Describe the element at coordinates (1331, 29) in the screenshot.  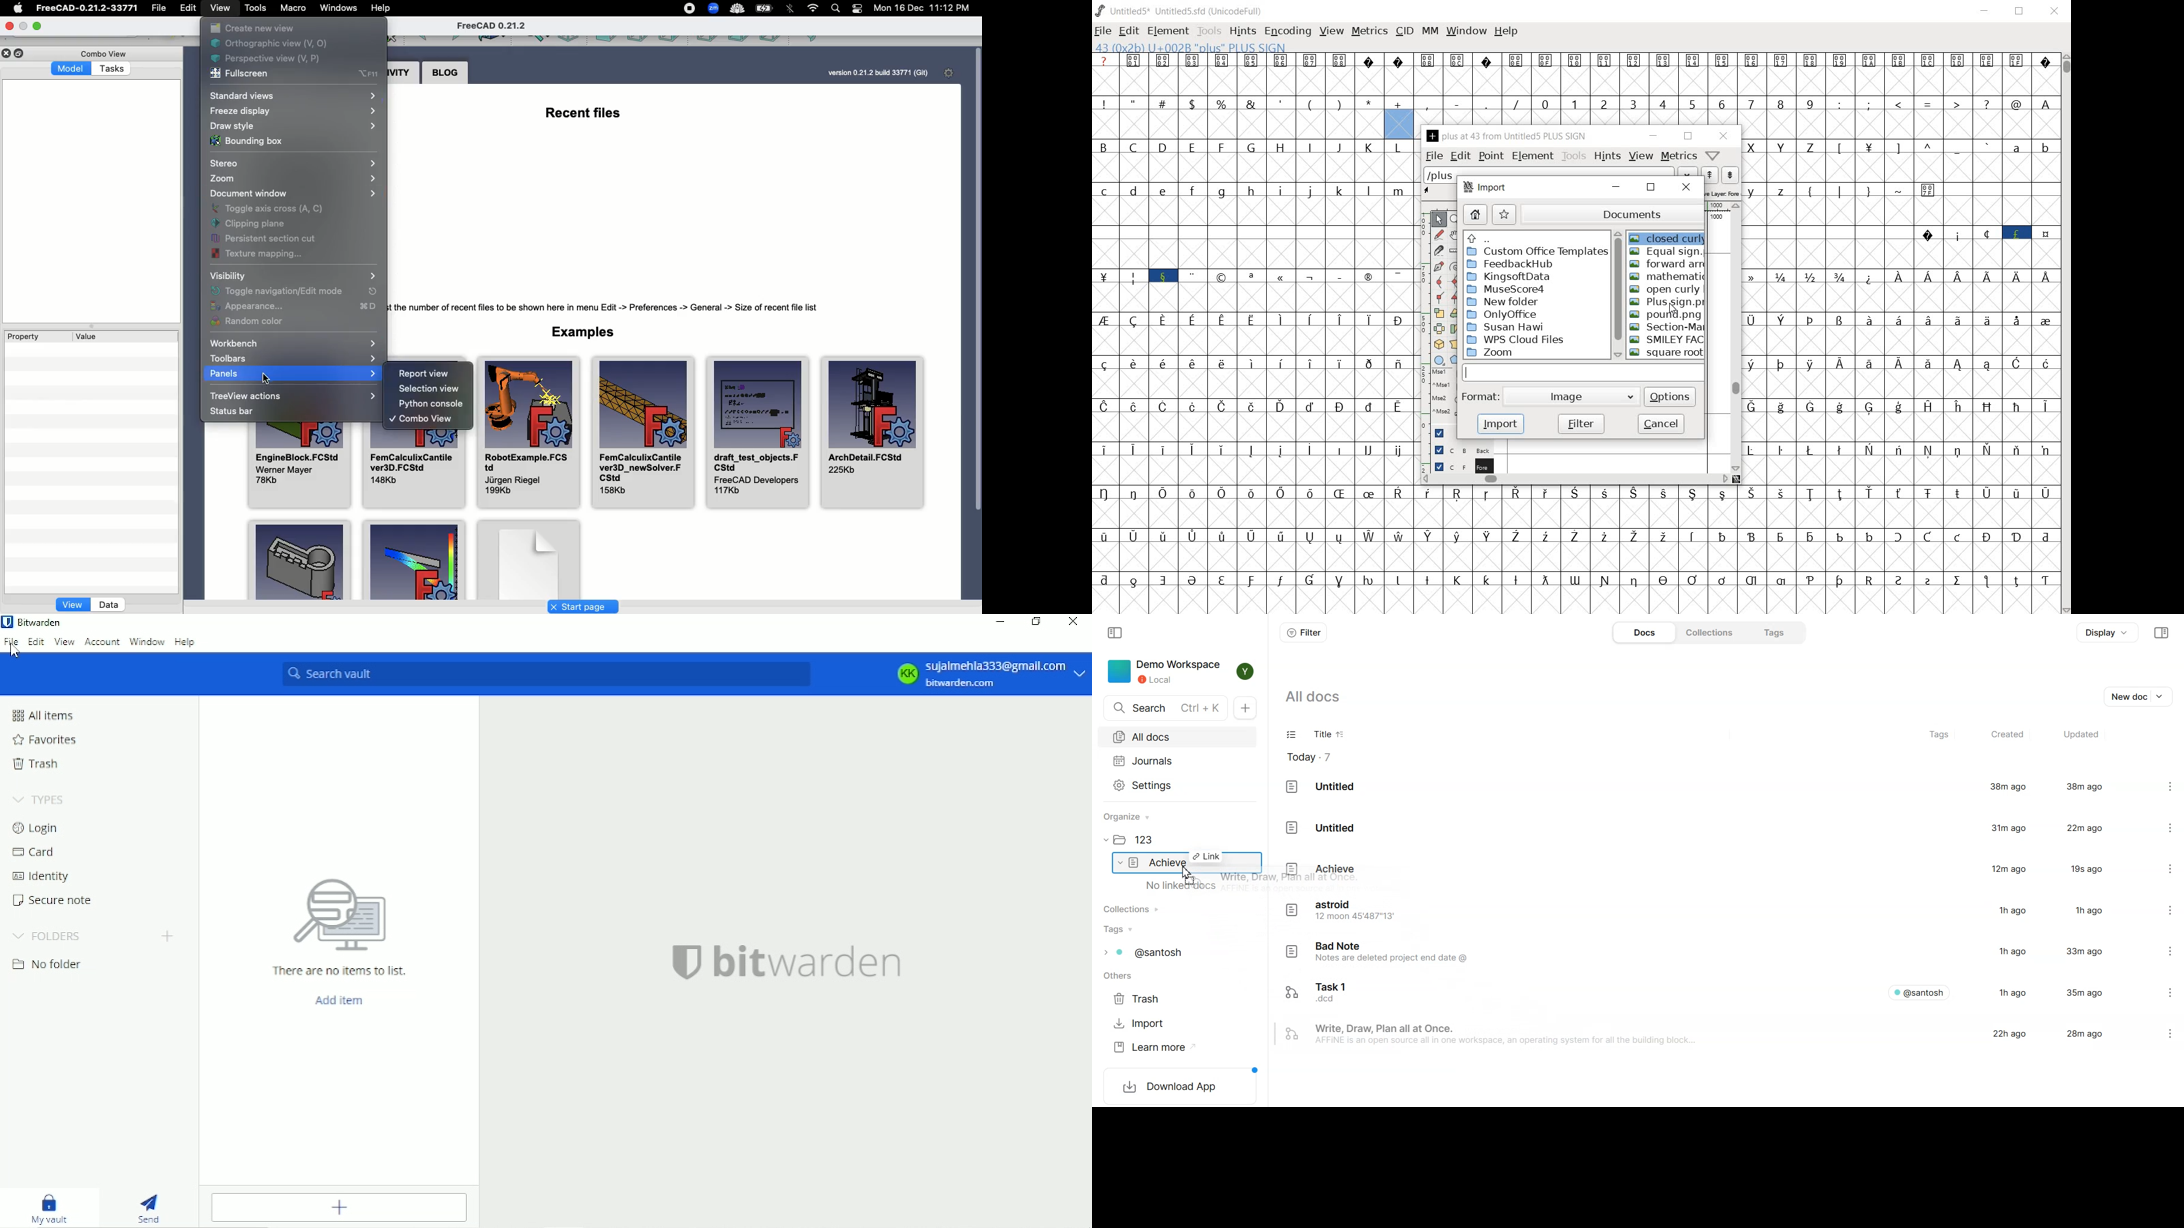
I see `view` at that location.